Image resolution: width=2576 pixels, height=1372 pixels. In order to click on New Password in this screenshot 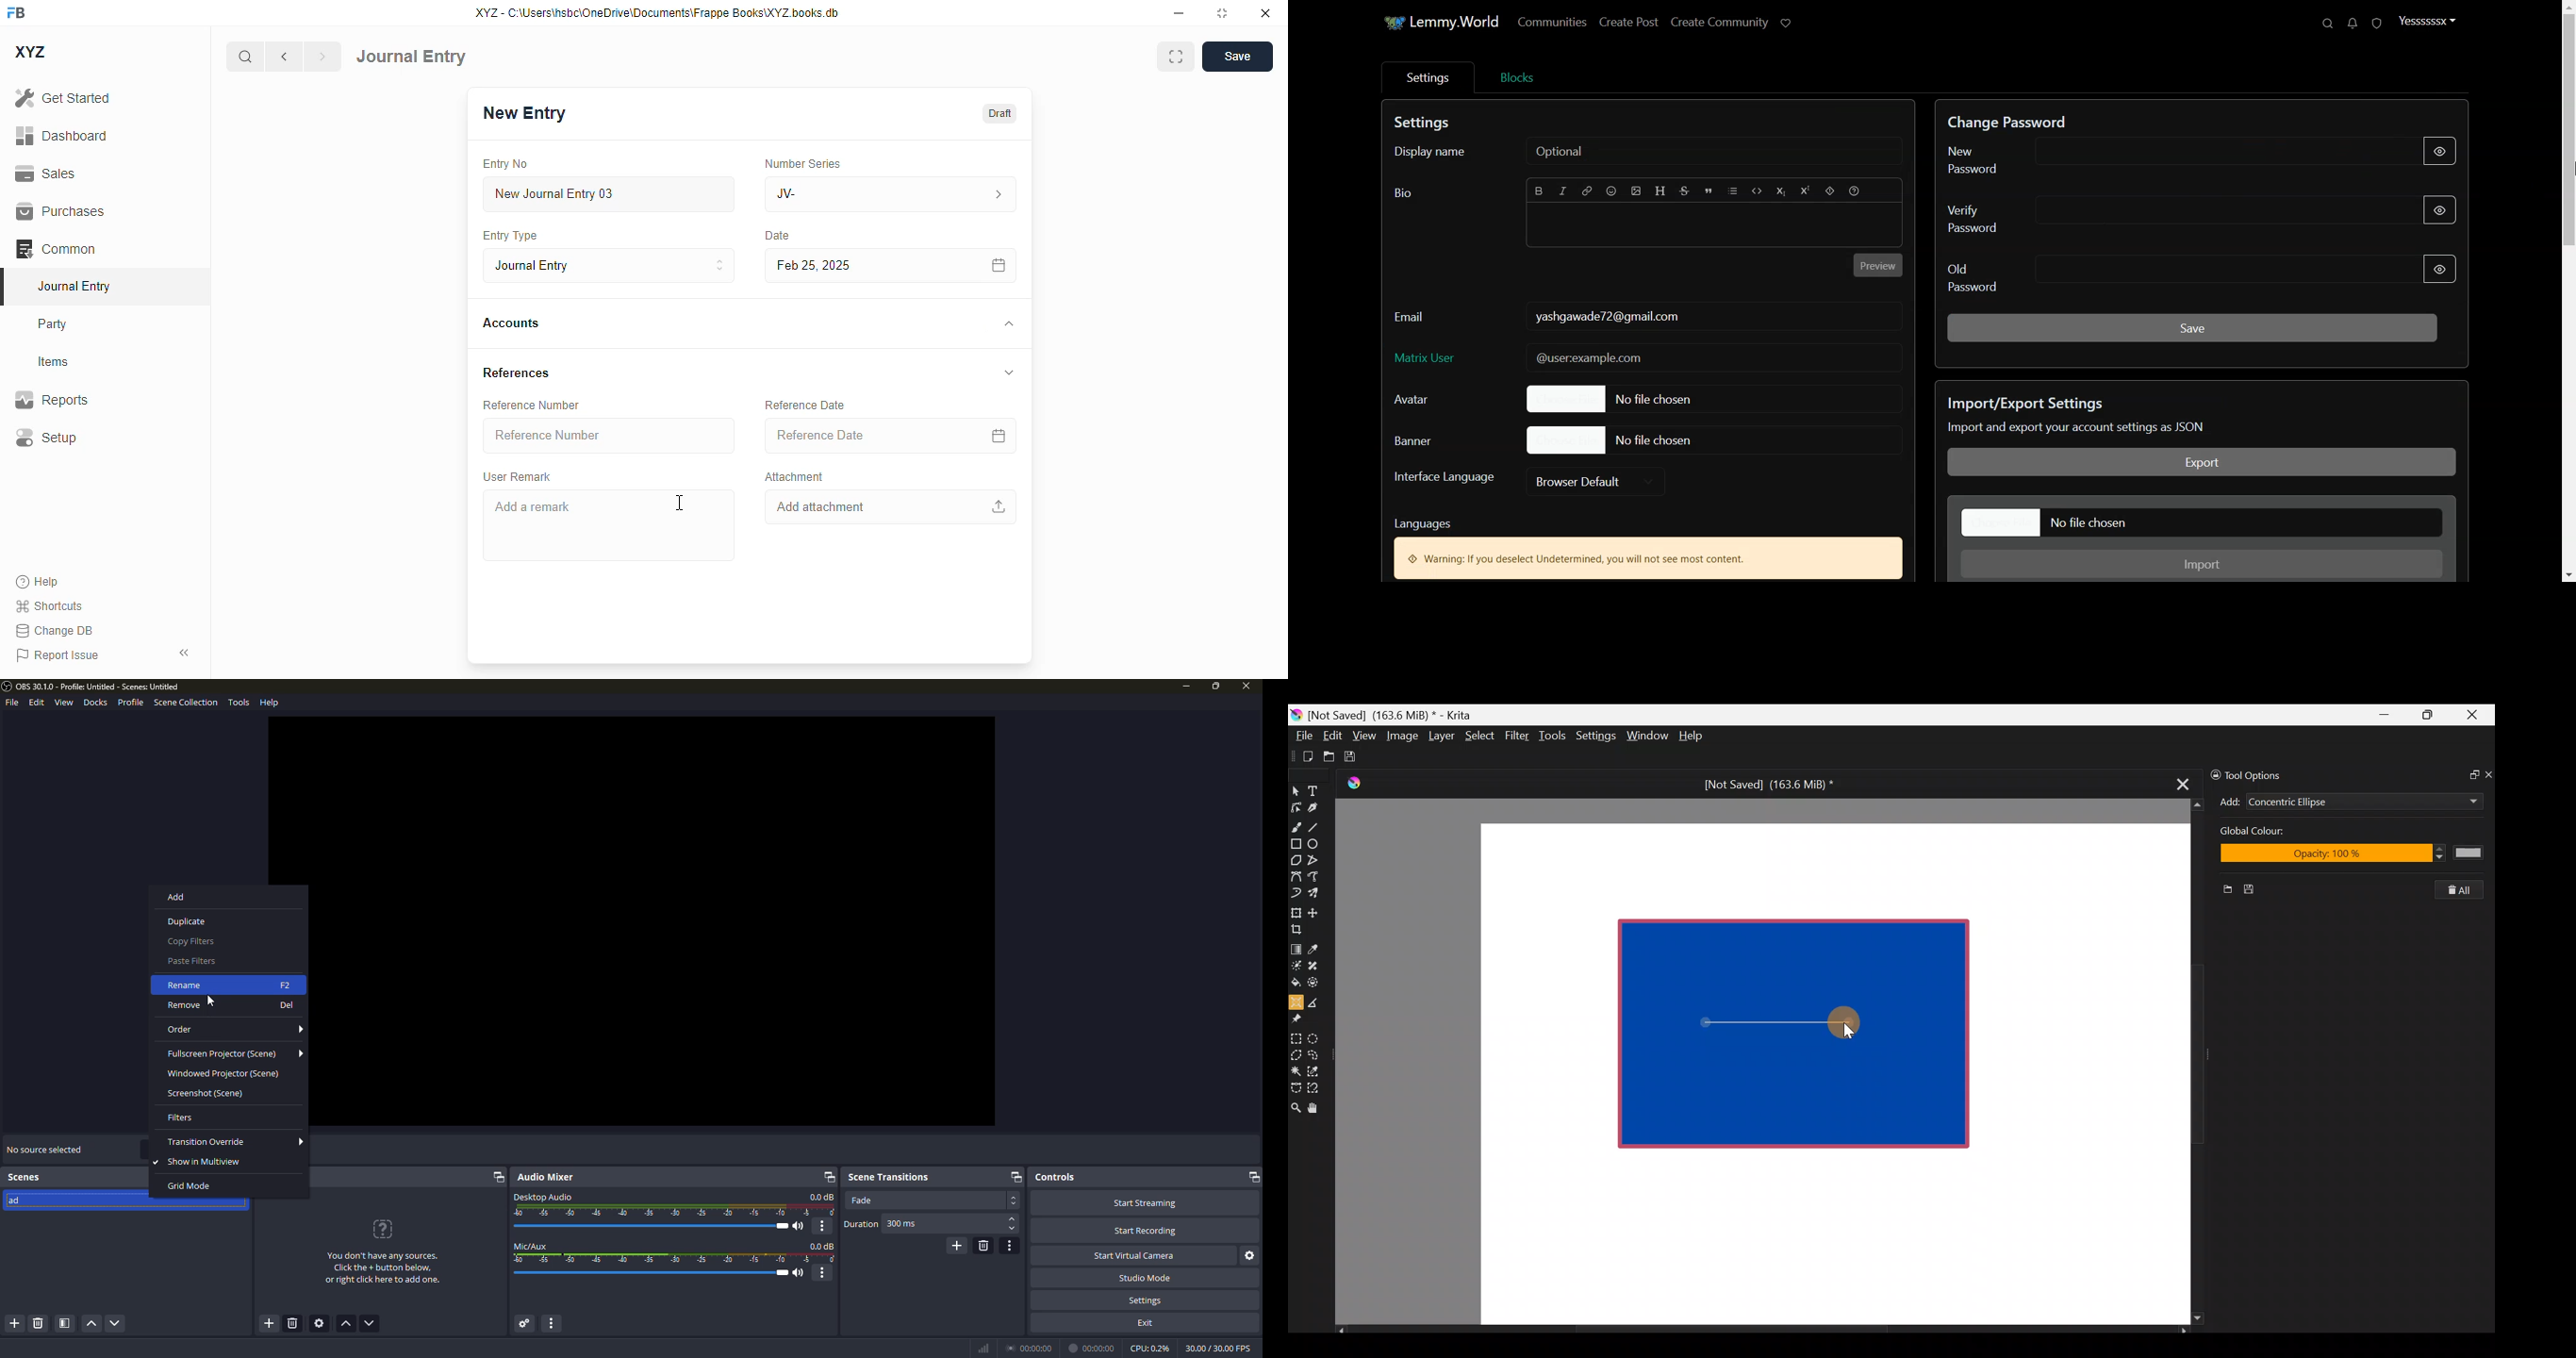, I will do `click(2201, 155)`.